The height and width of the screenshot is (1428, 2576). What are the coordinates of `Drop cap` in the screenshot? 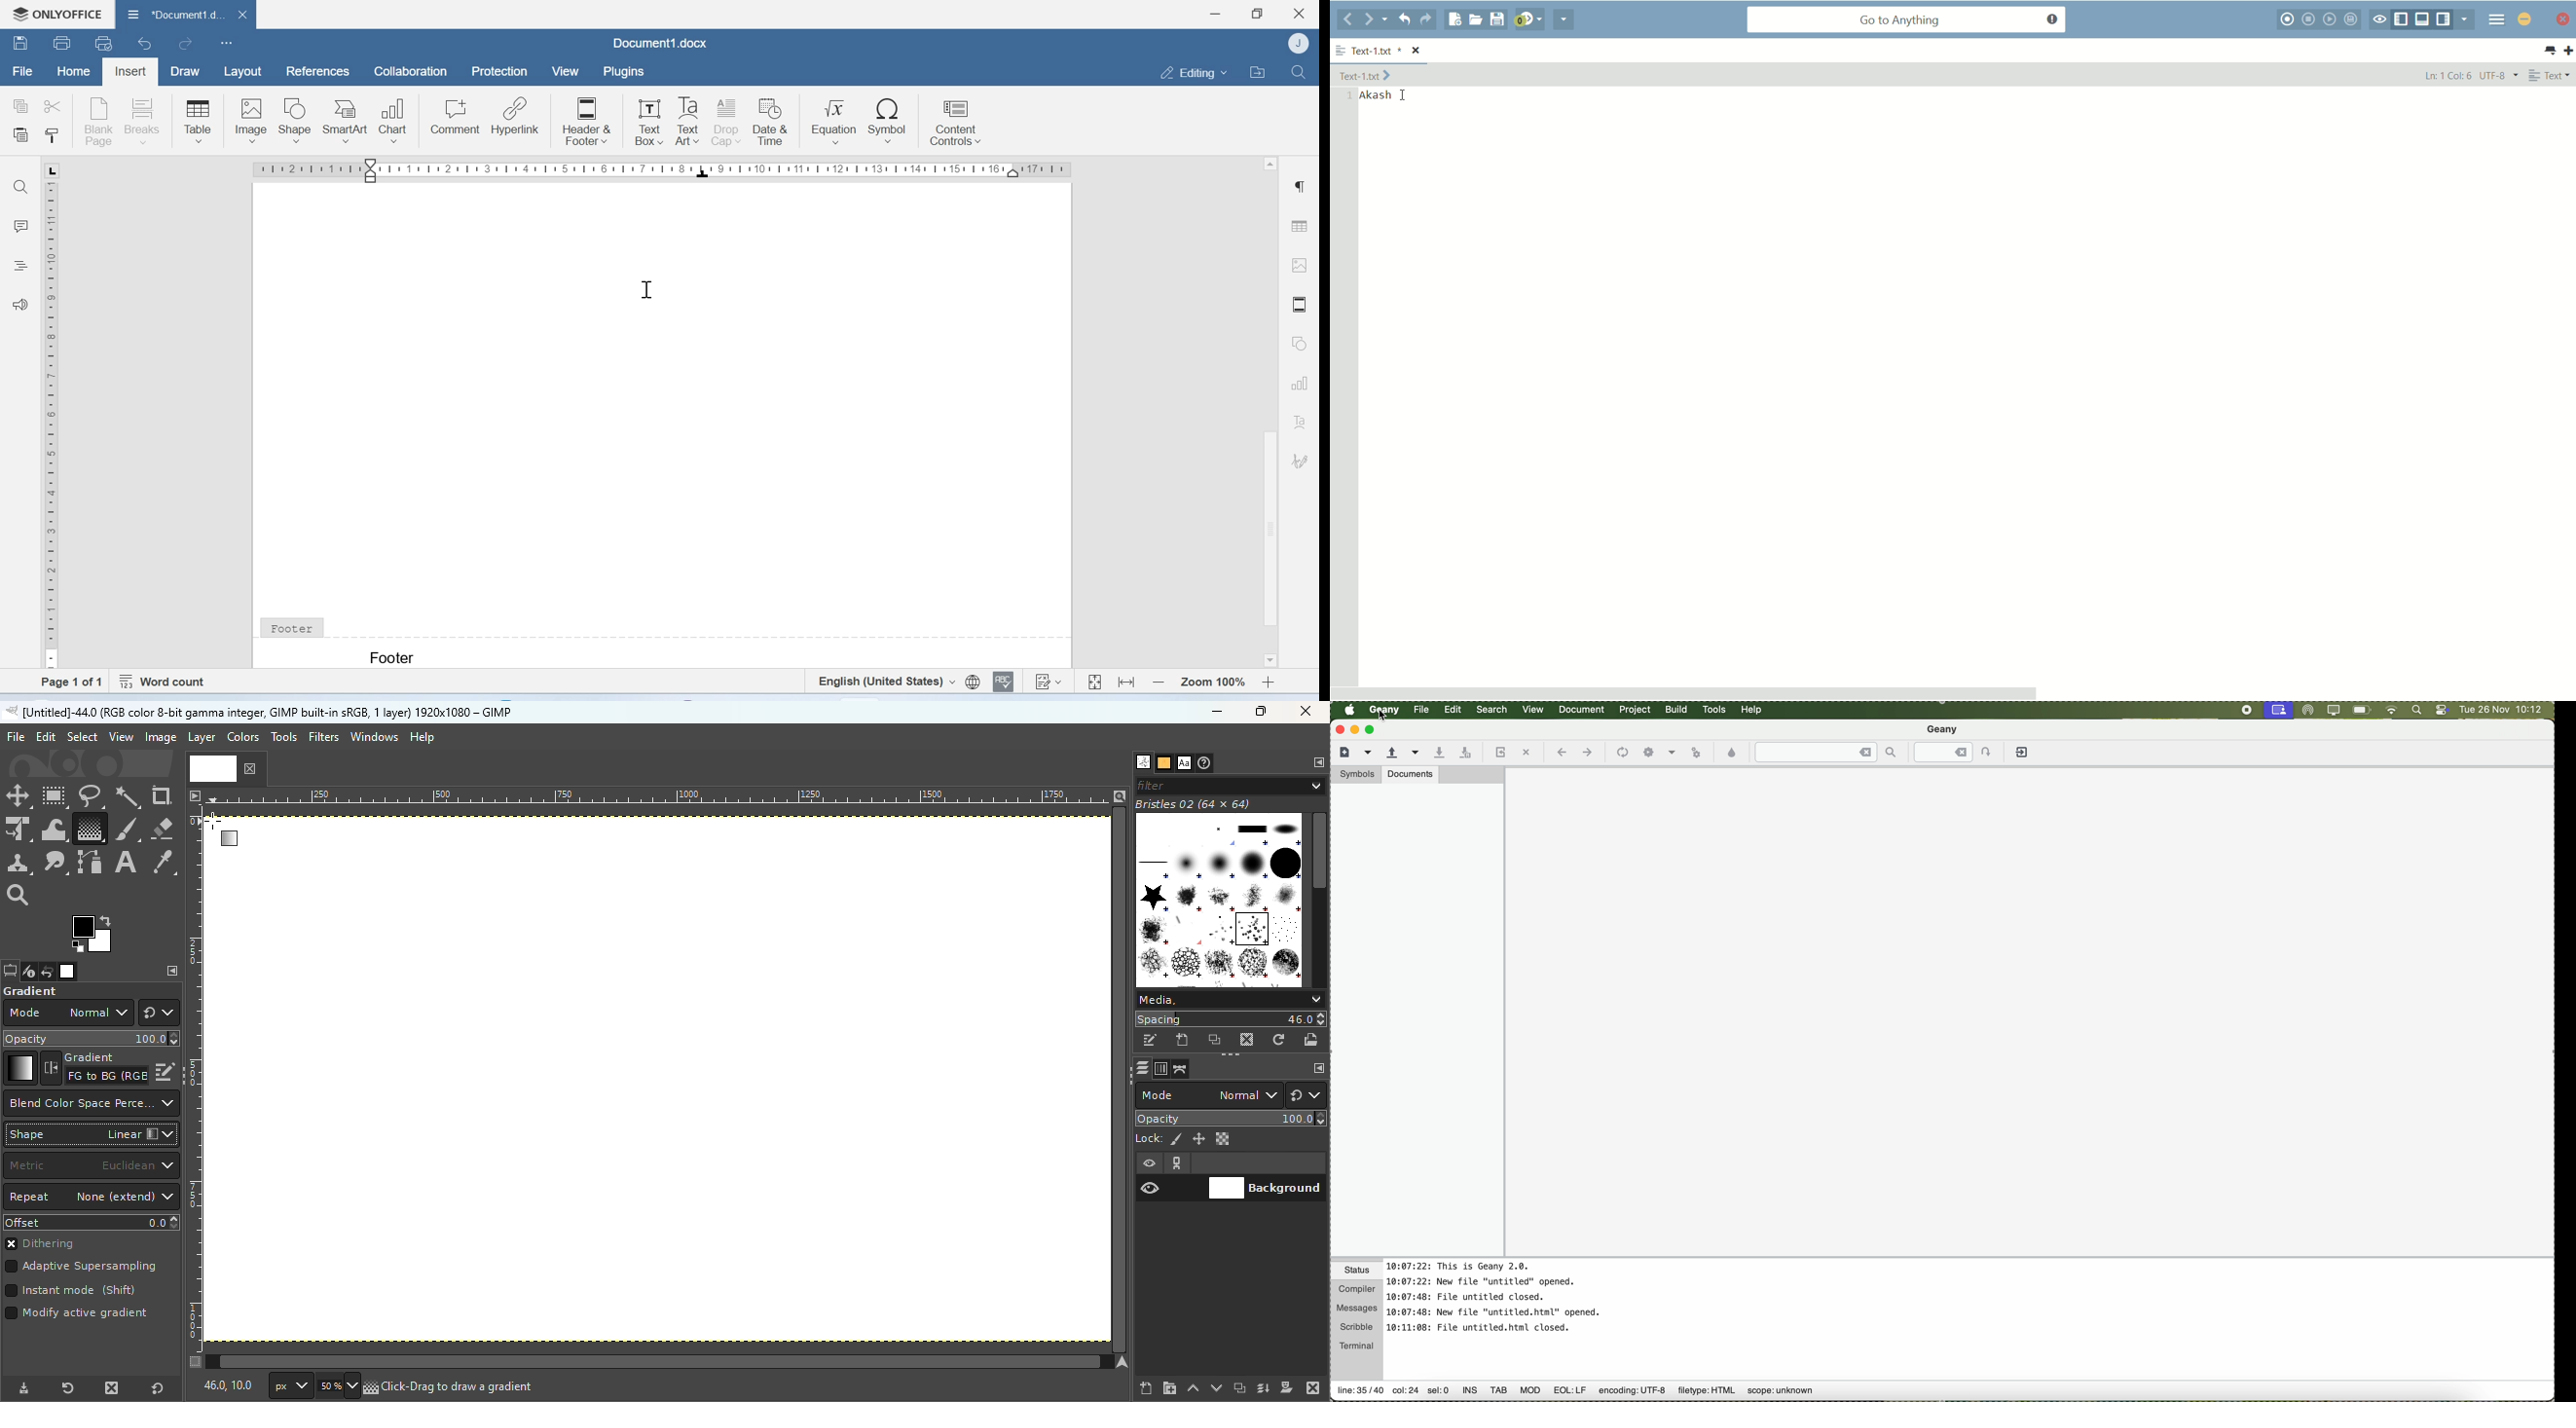 It's located at (728, 122).